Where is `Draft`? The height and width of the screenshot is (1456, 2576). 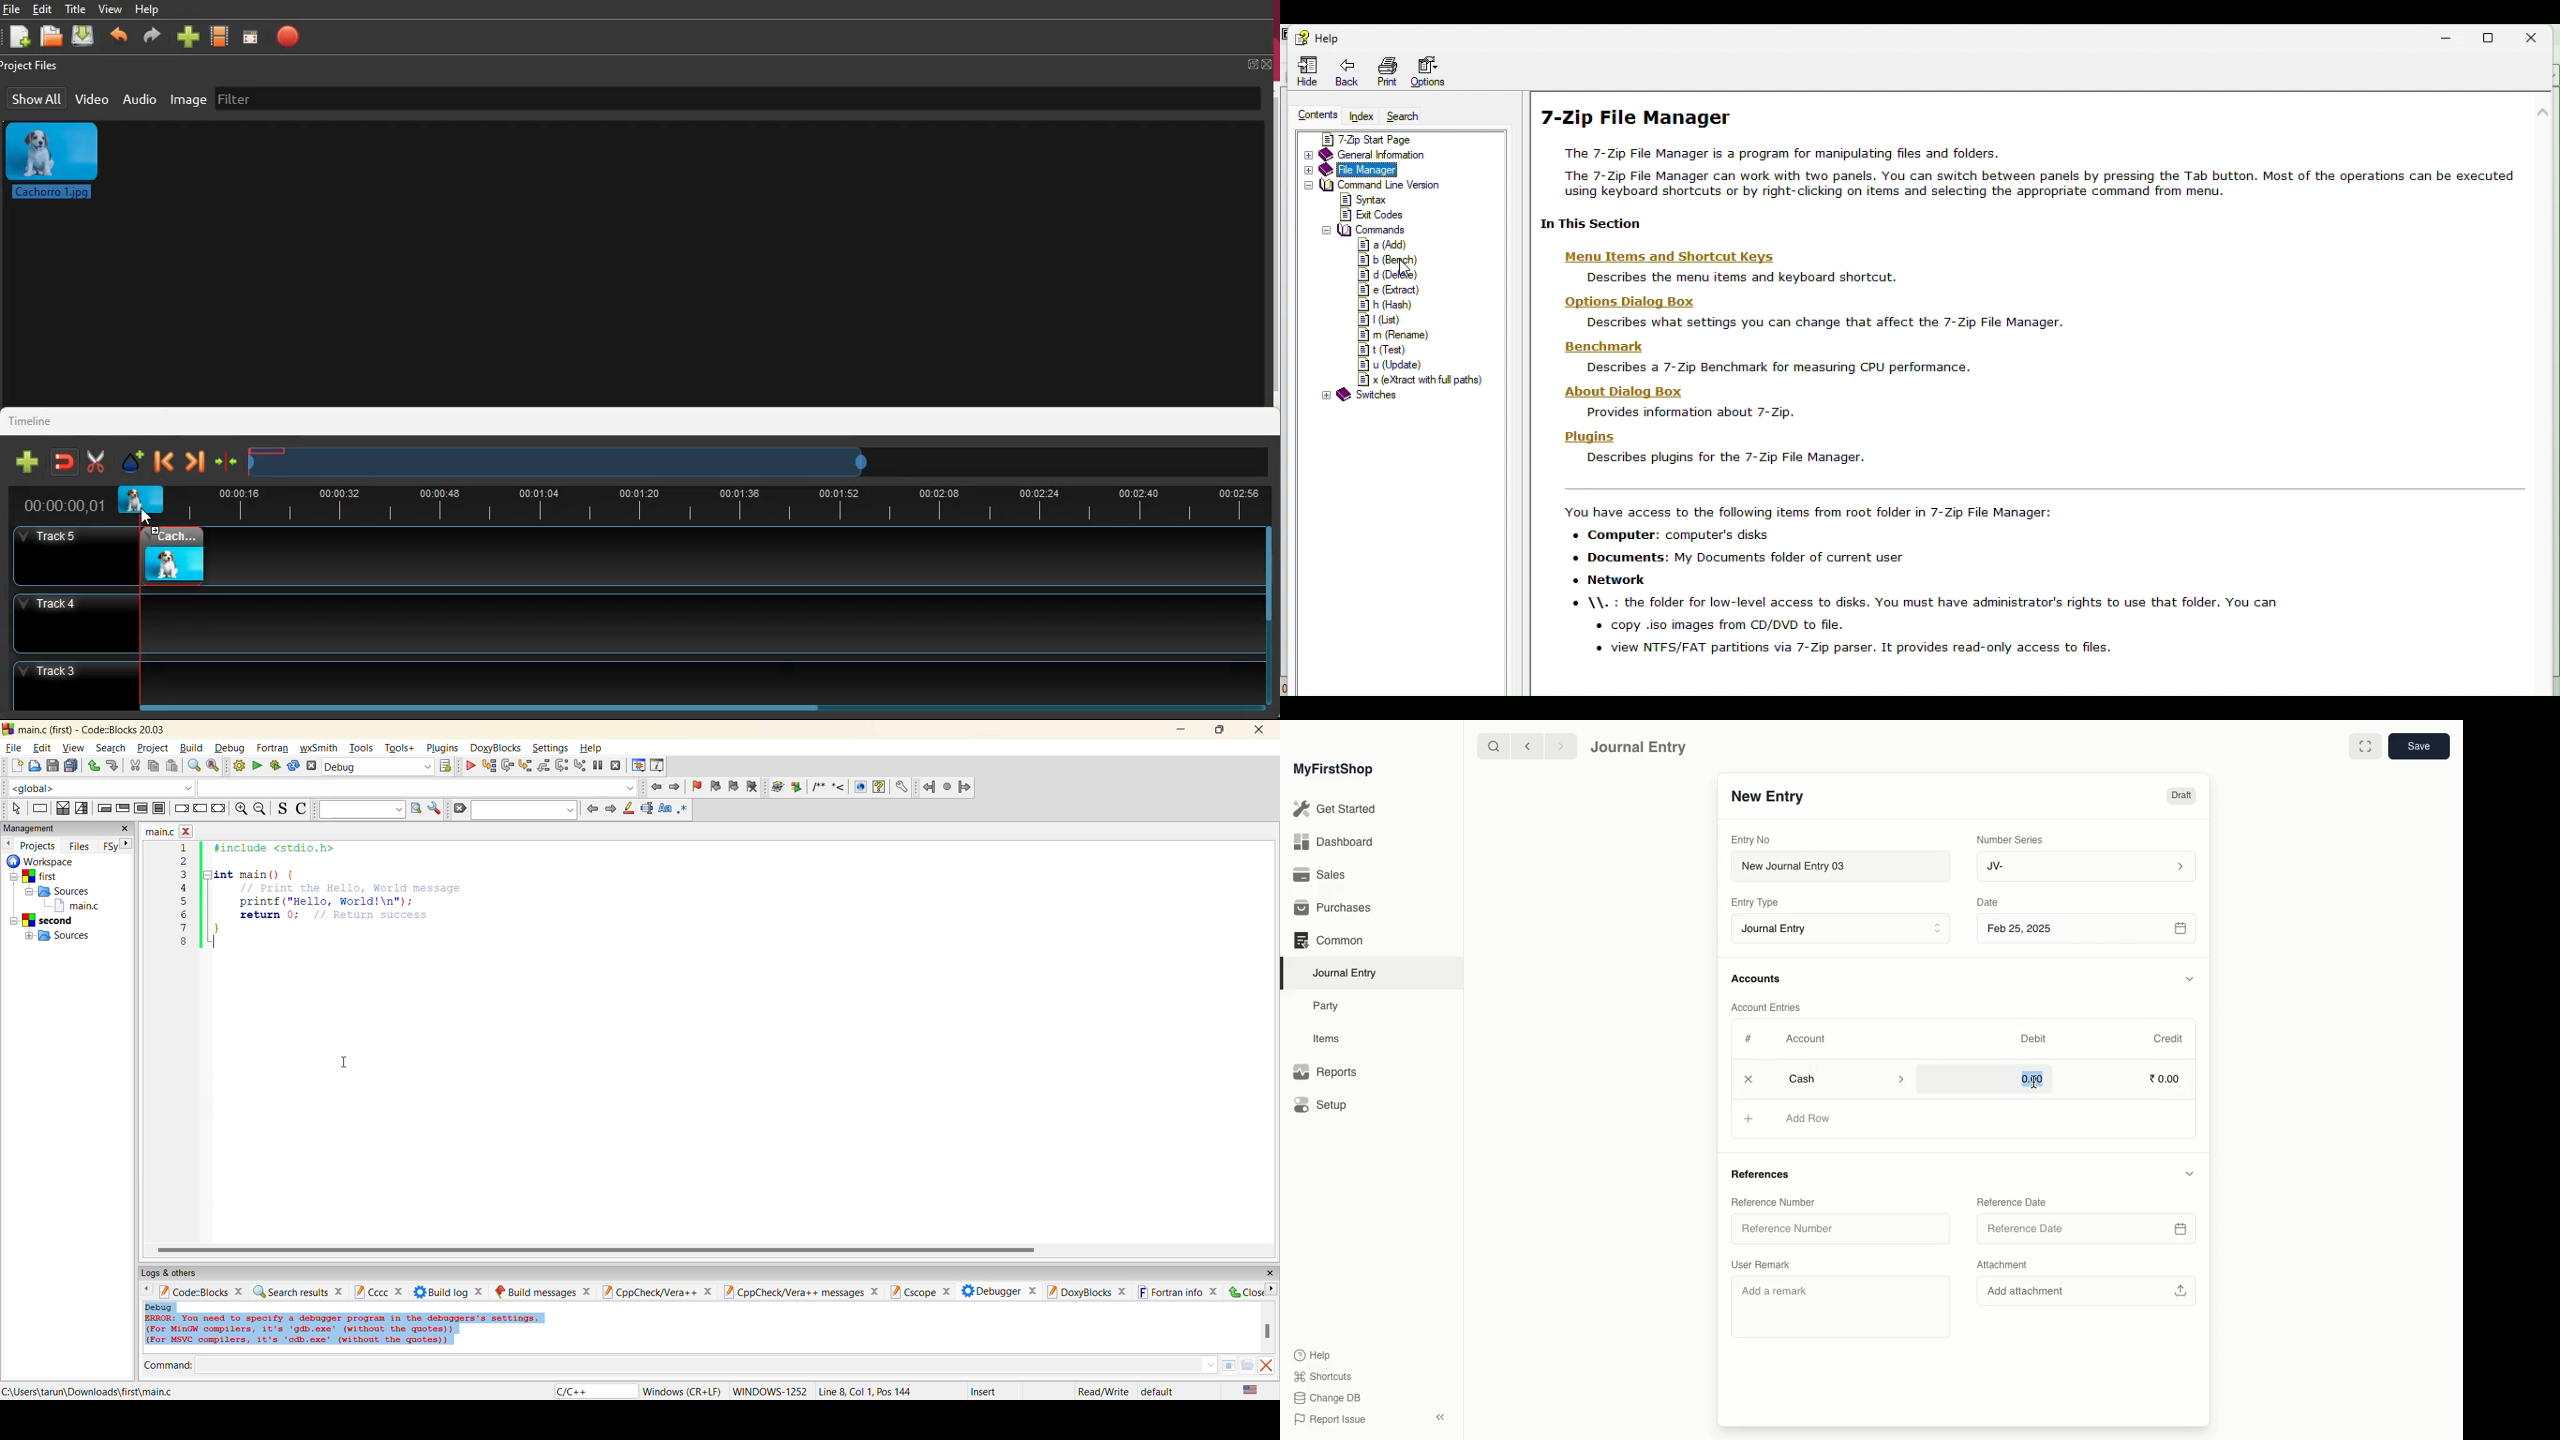 Draft is located at coordinates (2181, 797).